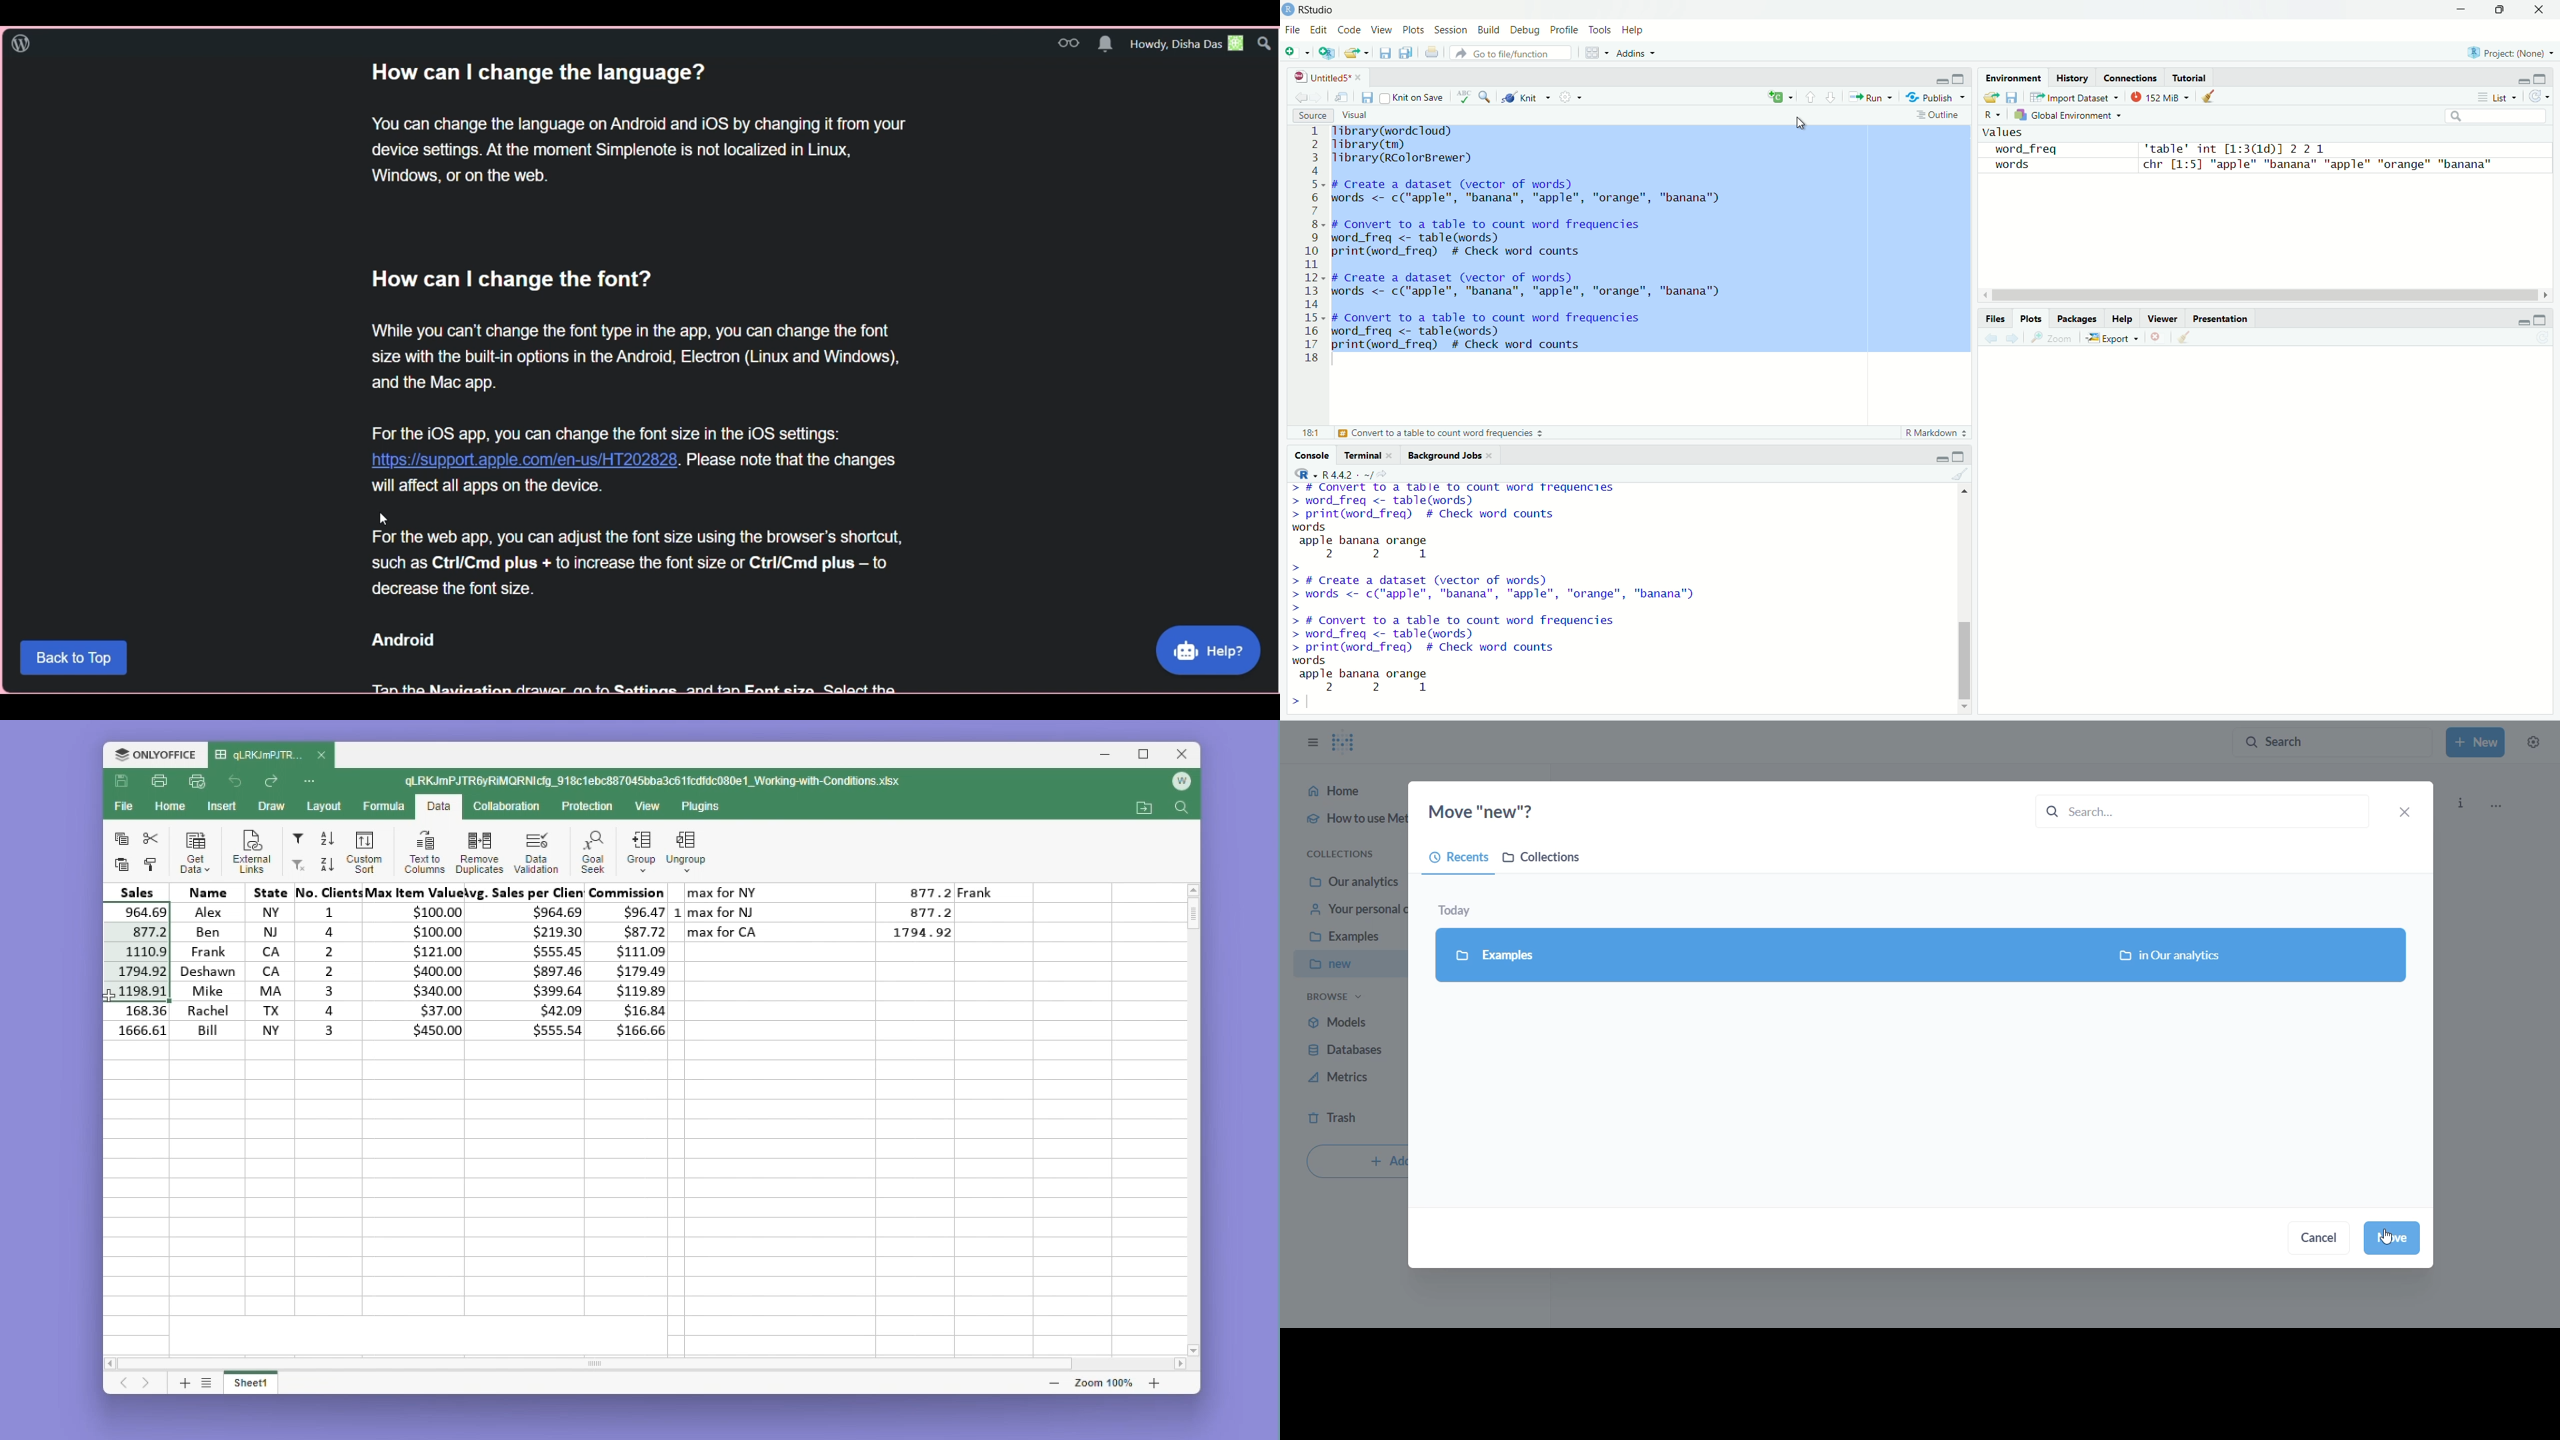 This screenshot has height=1456, width=2576. Describe the element at coordinates (1209, 651) in the screenshot. I see `Help` at that location.